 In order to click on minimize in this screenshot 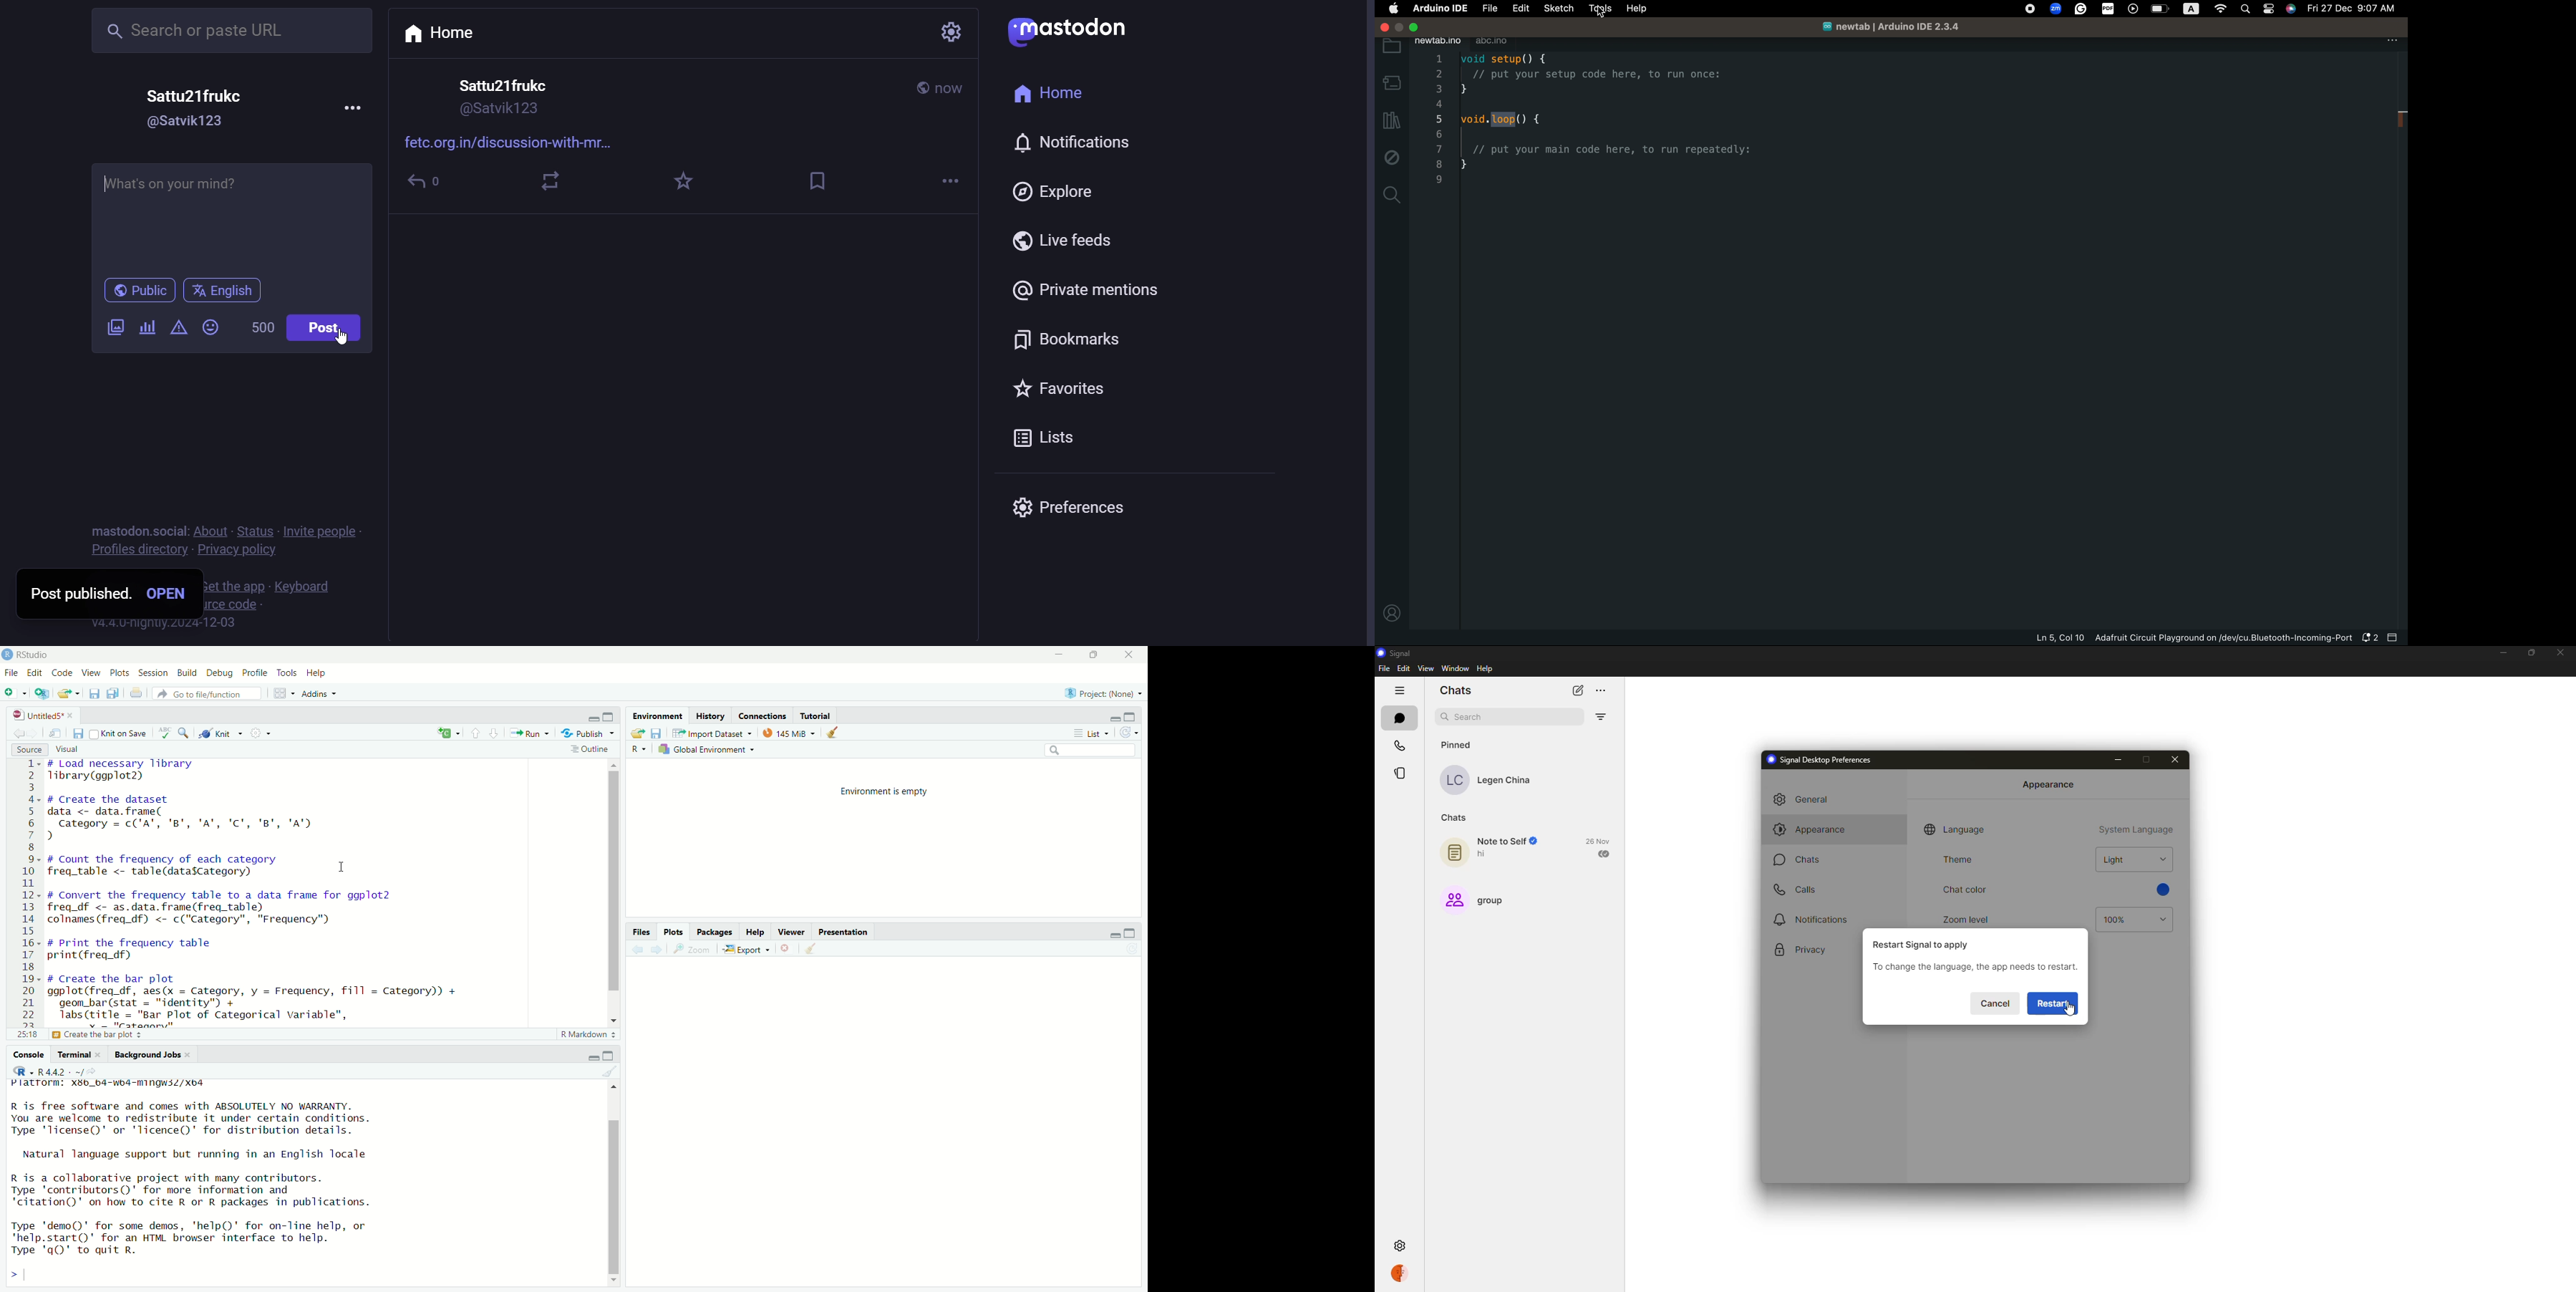, I will do `click(1061, 655)`.